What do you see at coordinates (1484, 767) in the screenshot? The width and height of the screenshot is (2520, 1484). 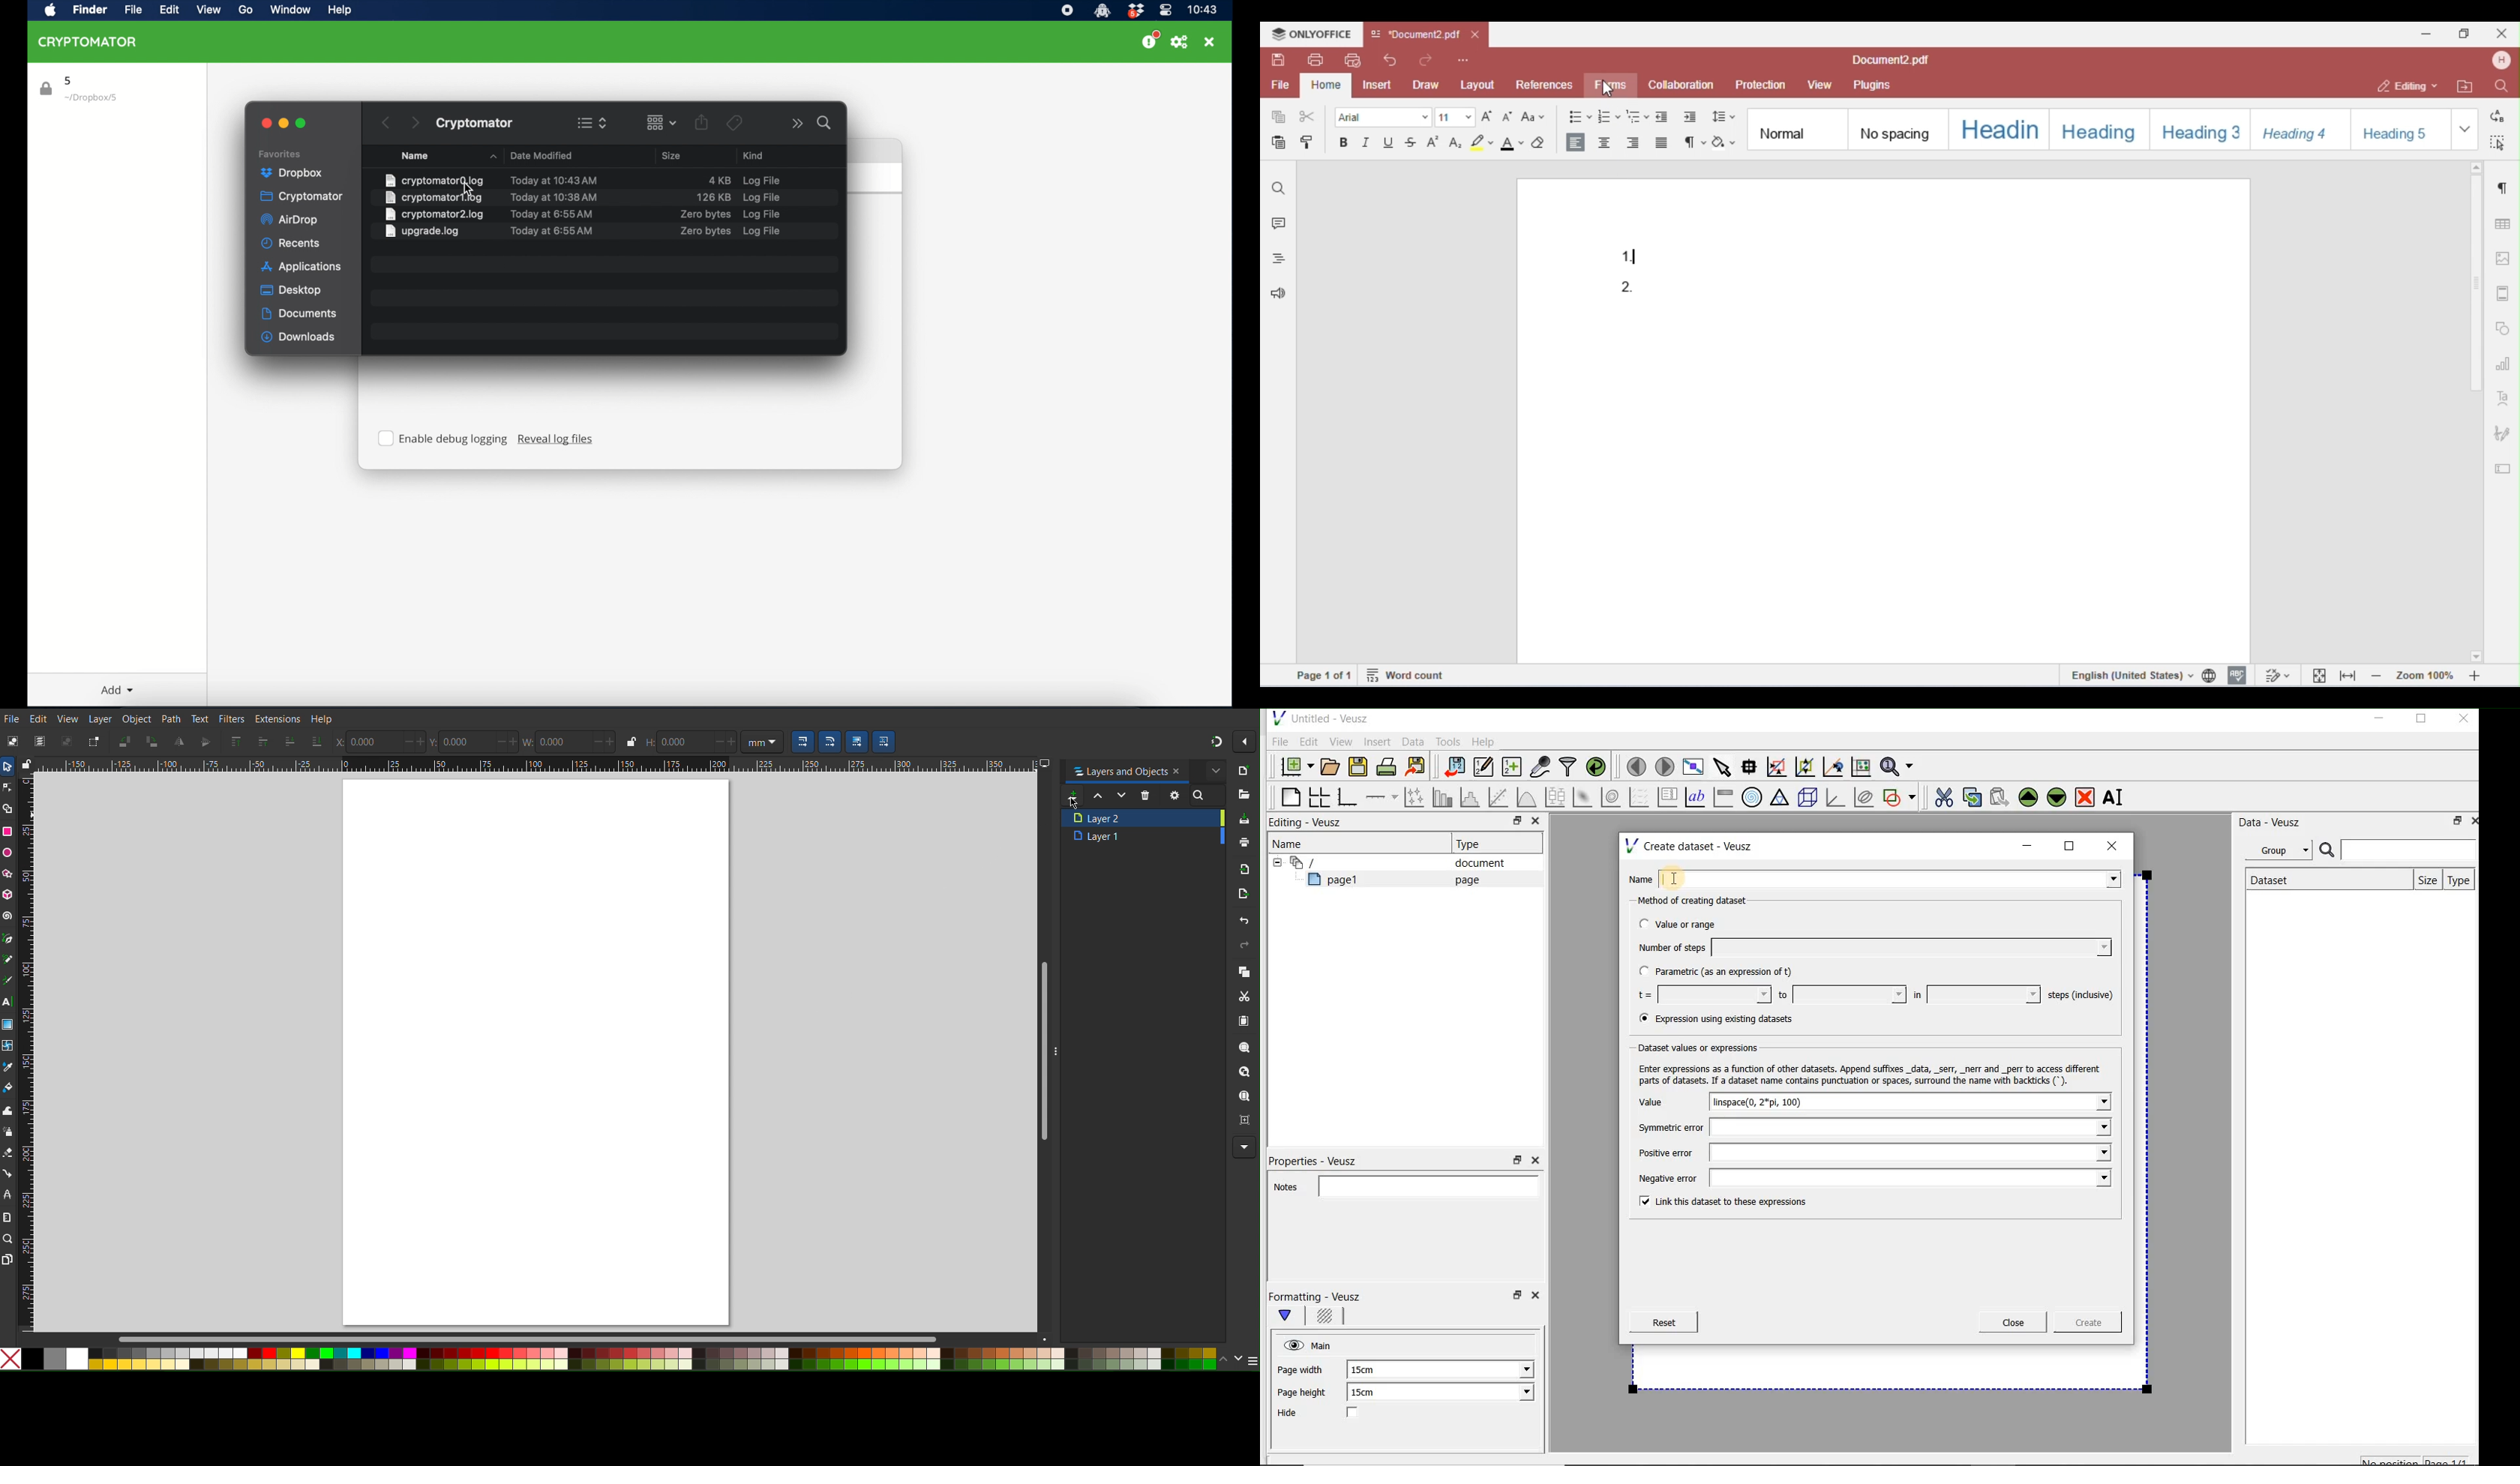 I see `Edit and enter new datasets` at bounding box center [1484, 767].